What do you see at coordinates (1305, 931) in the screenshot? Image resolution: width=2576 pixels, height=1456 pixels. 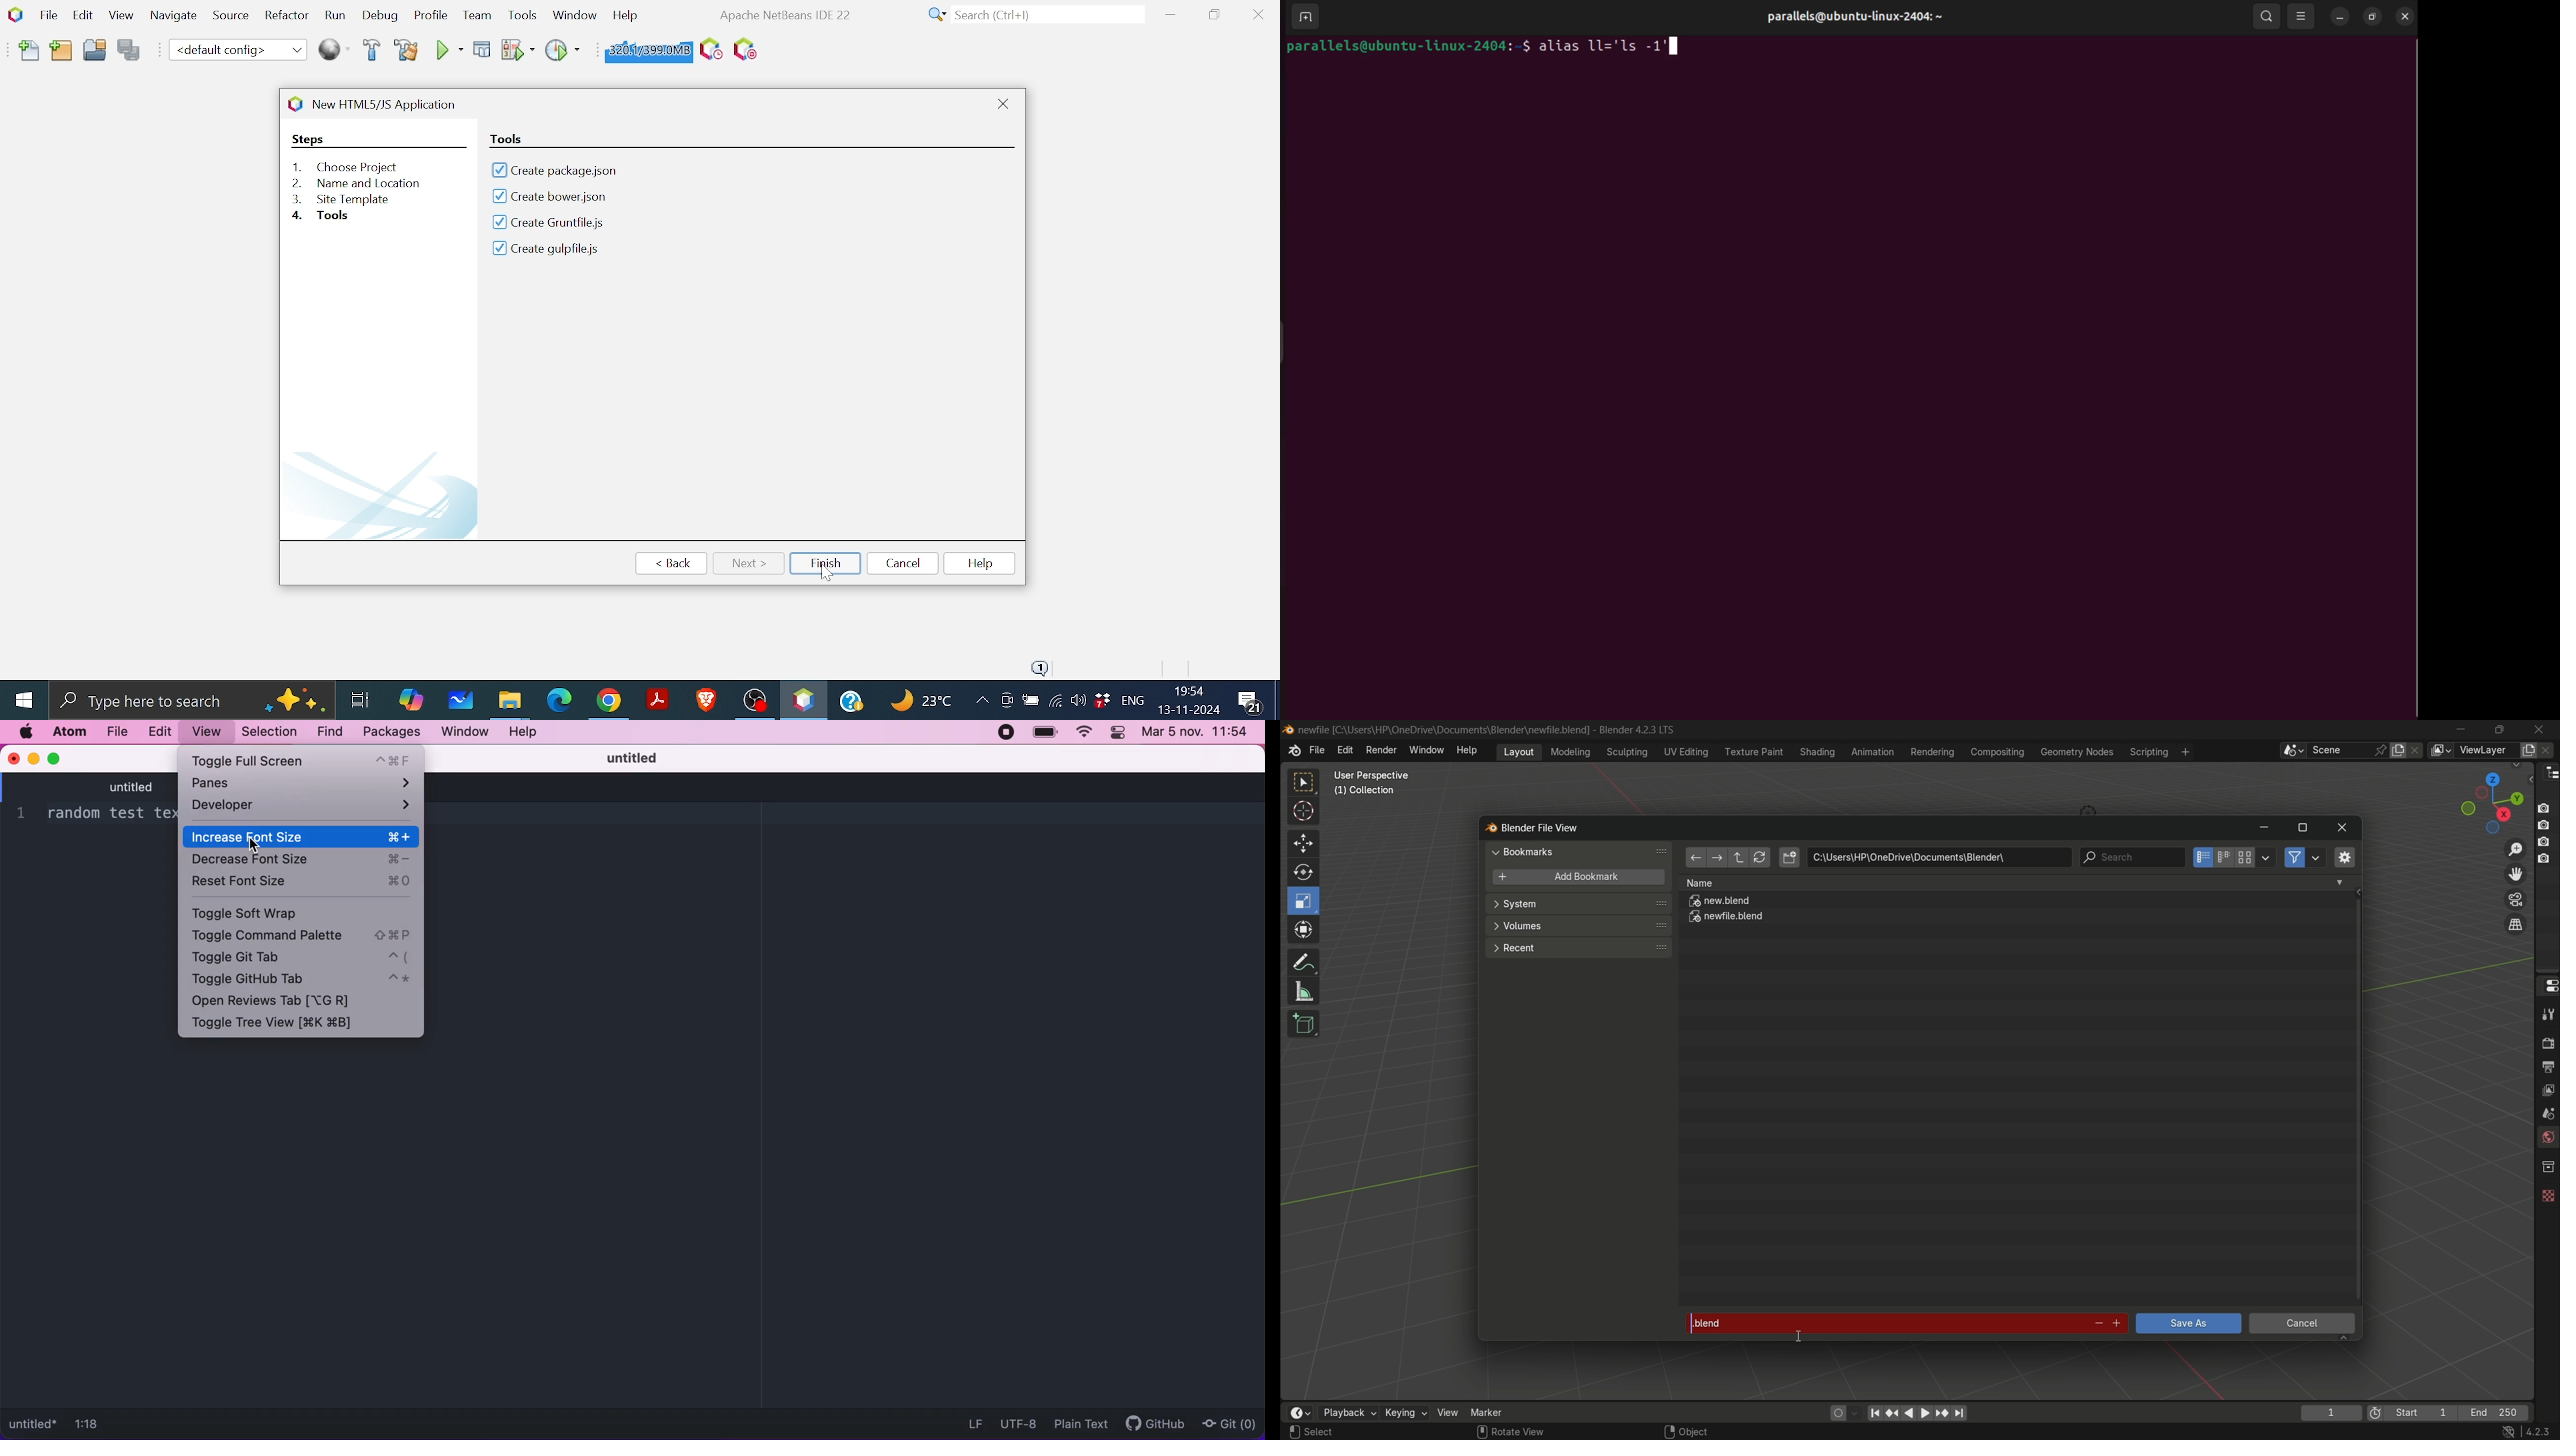 I see `transform` at bounding box center [1305, 931].